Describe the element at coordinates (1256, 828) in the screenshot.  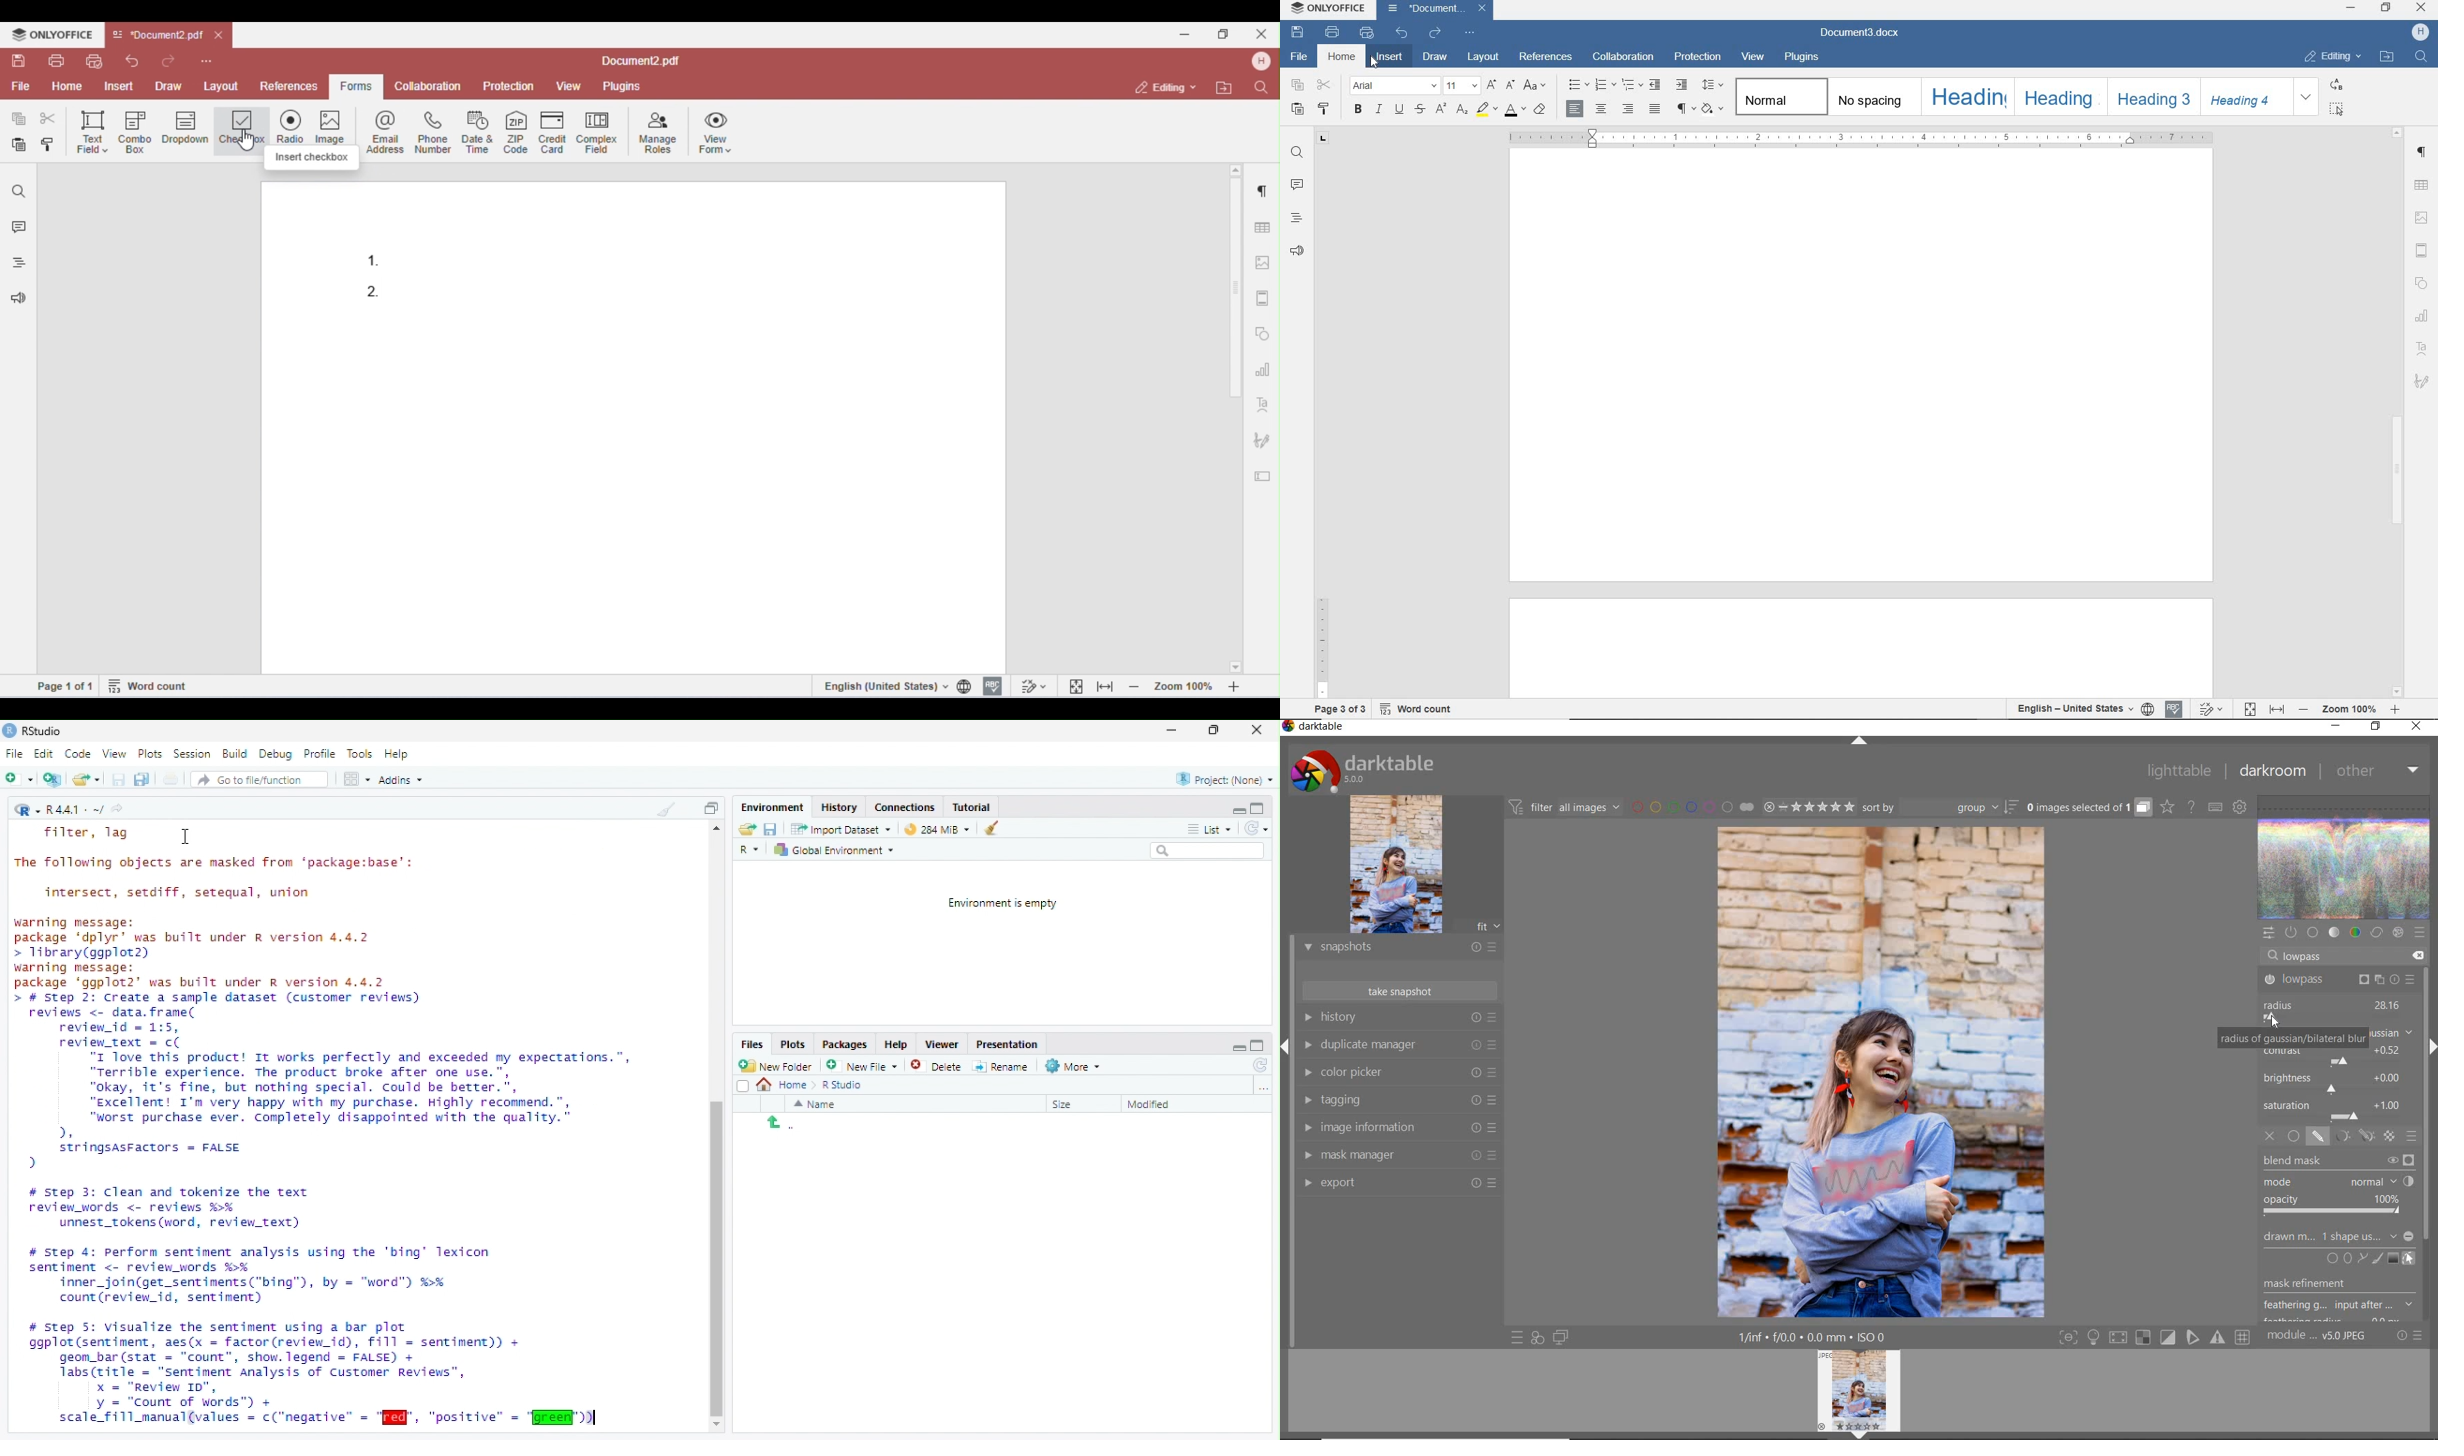
I see `Refresh ` at that location.